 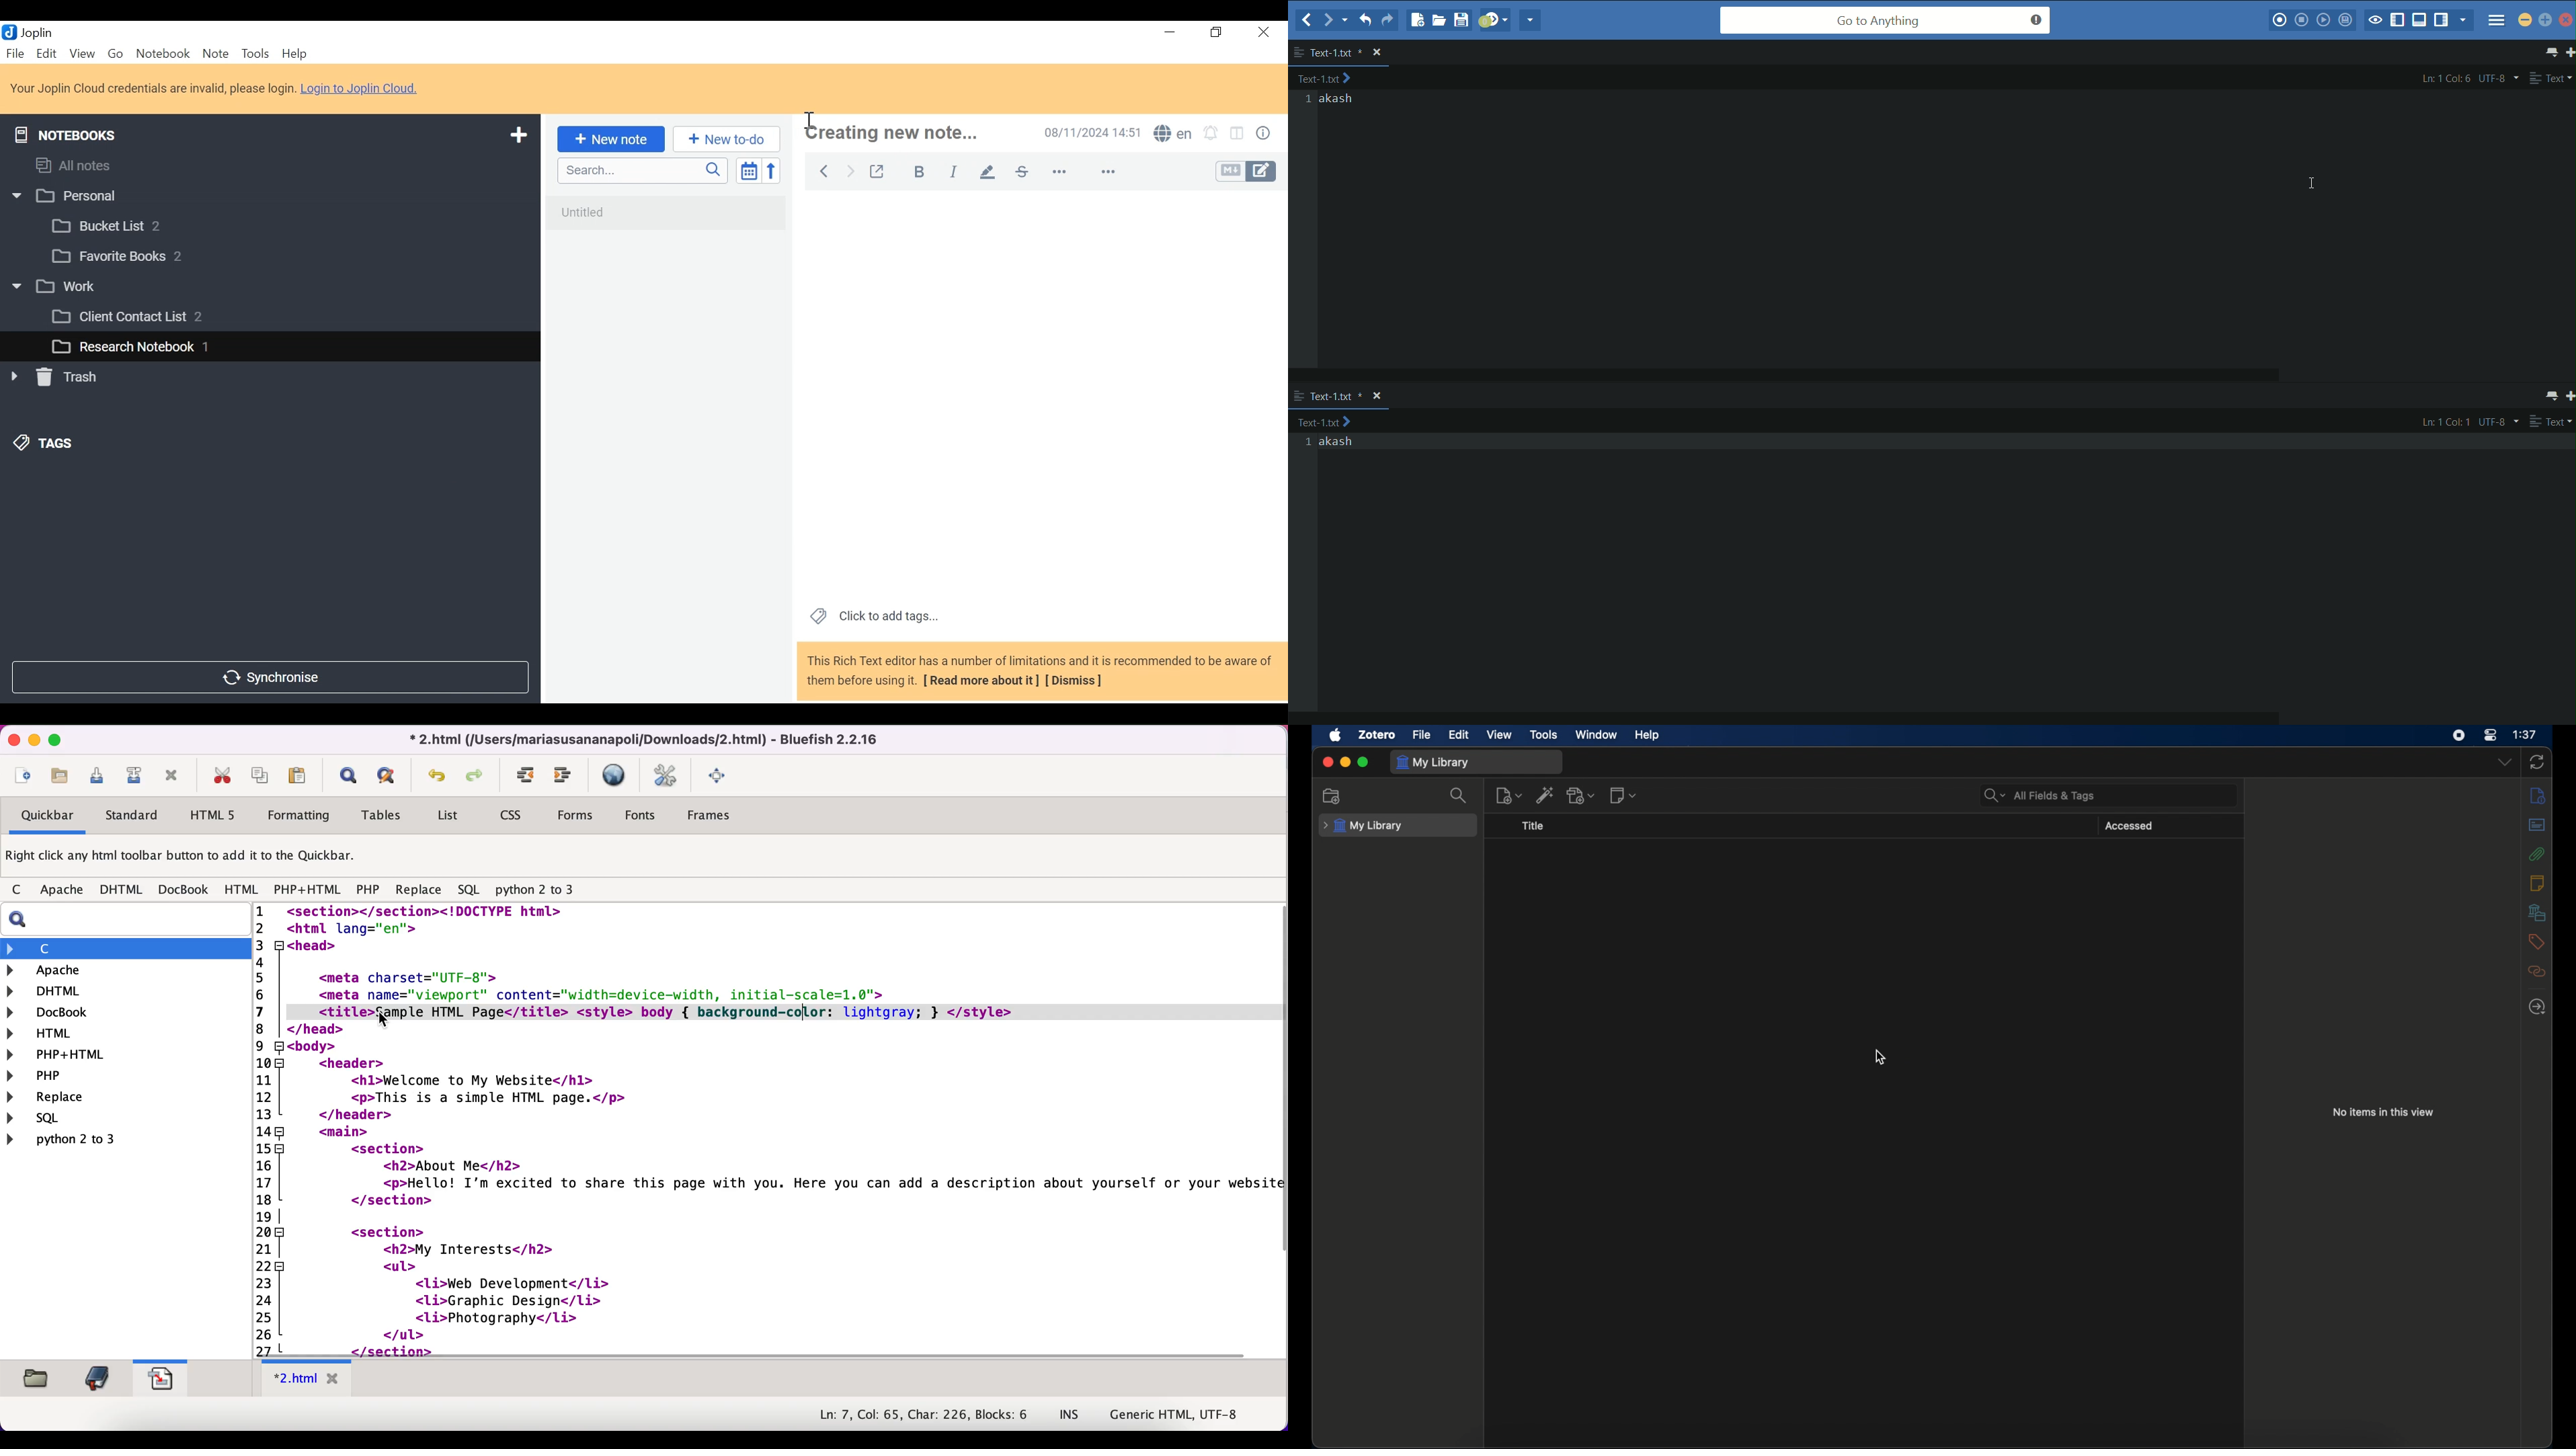 What do you see at coordinates (2422, 19) in the screenshot?
I see `show/hide bottom panel` at bounding box center [2422, 19].